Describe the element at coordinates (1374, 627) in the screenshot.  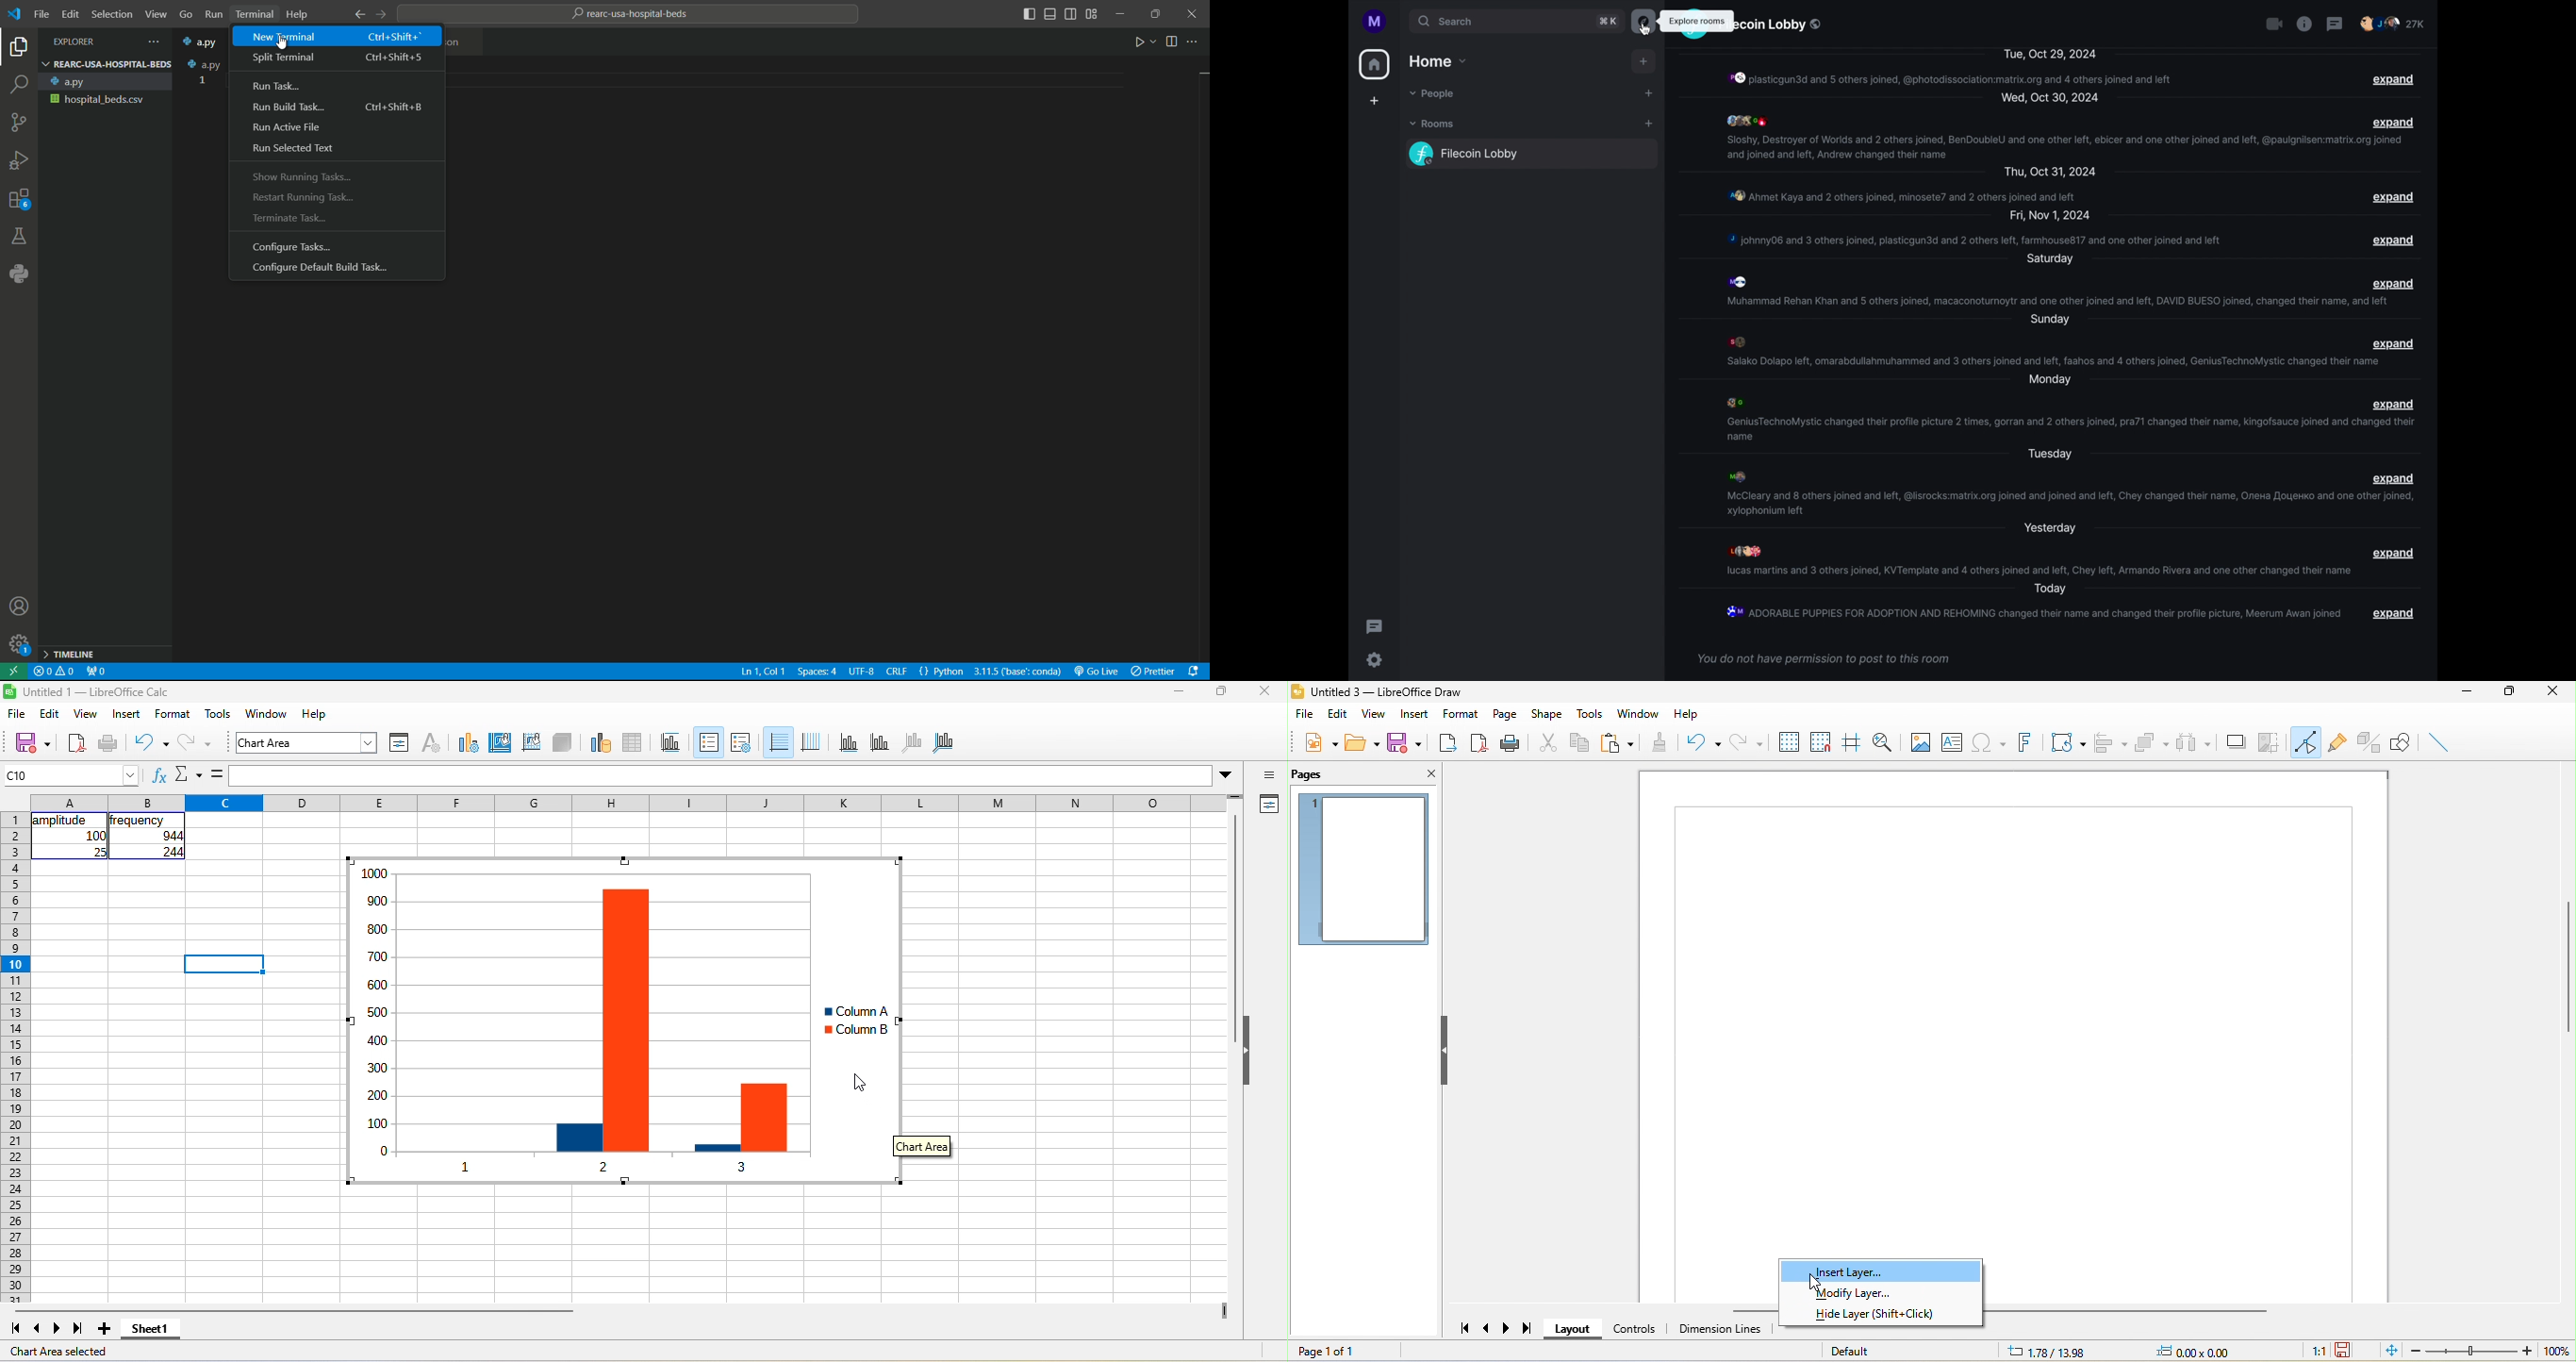
I see `thread activity` at that location.